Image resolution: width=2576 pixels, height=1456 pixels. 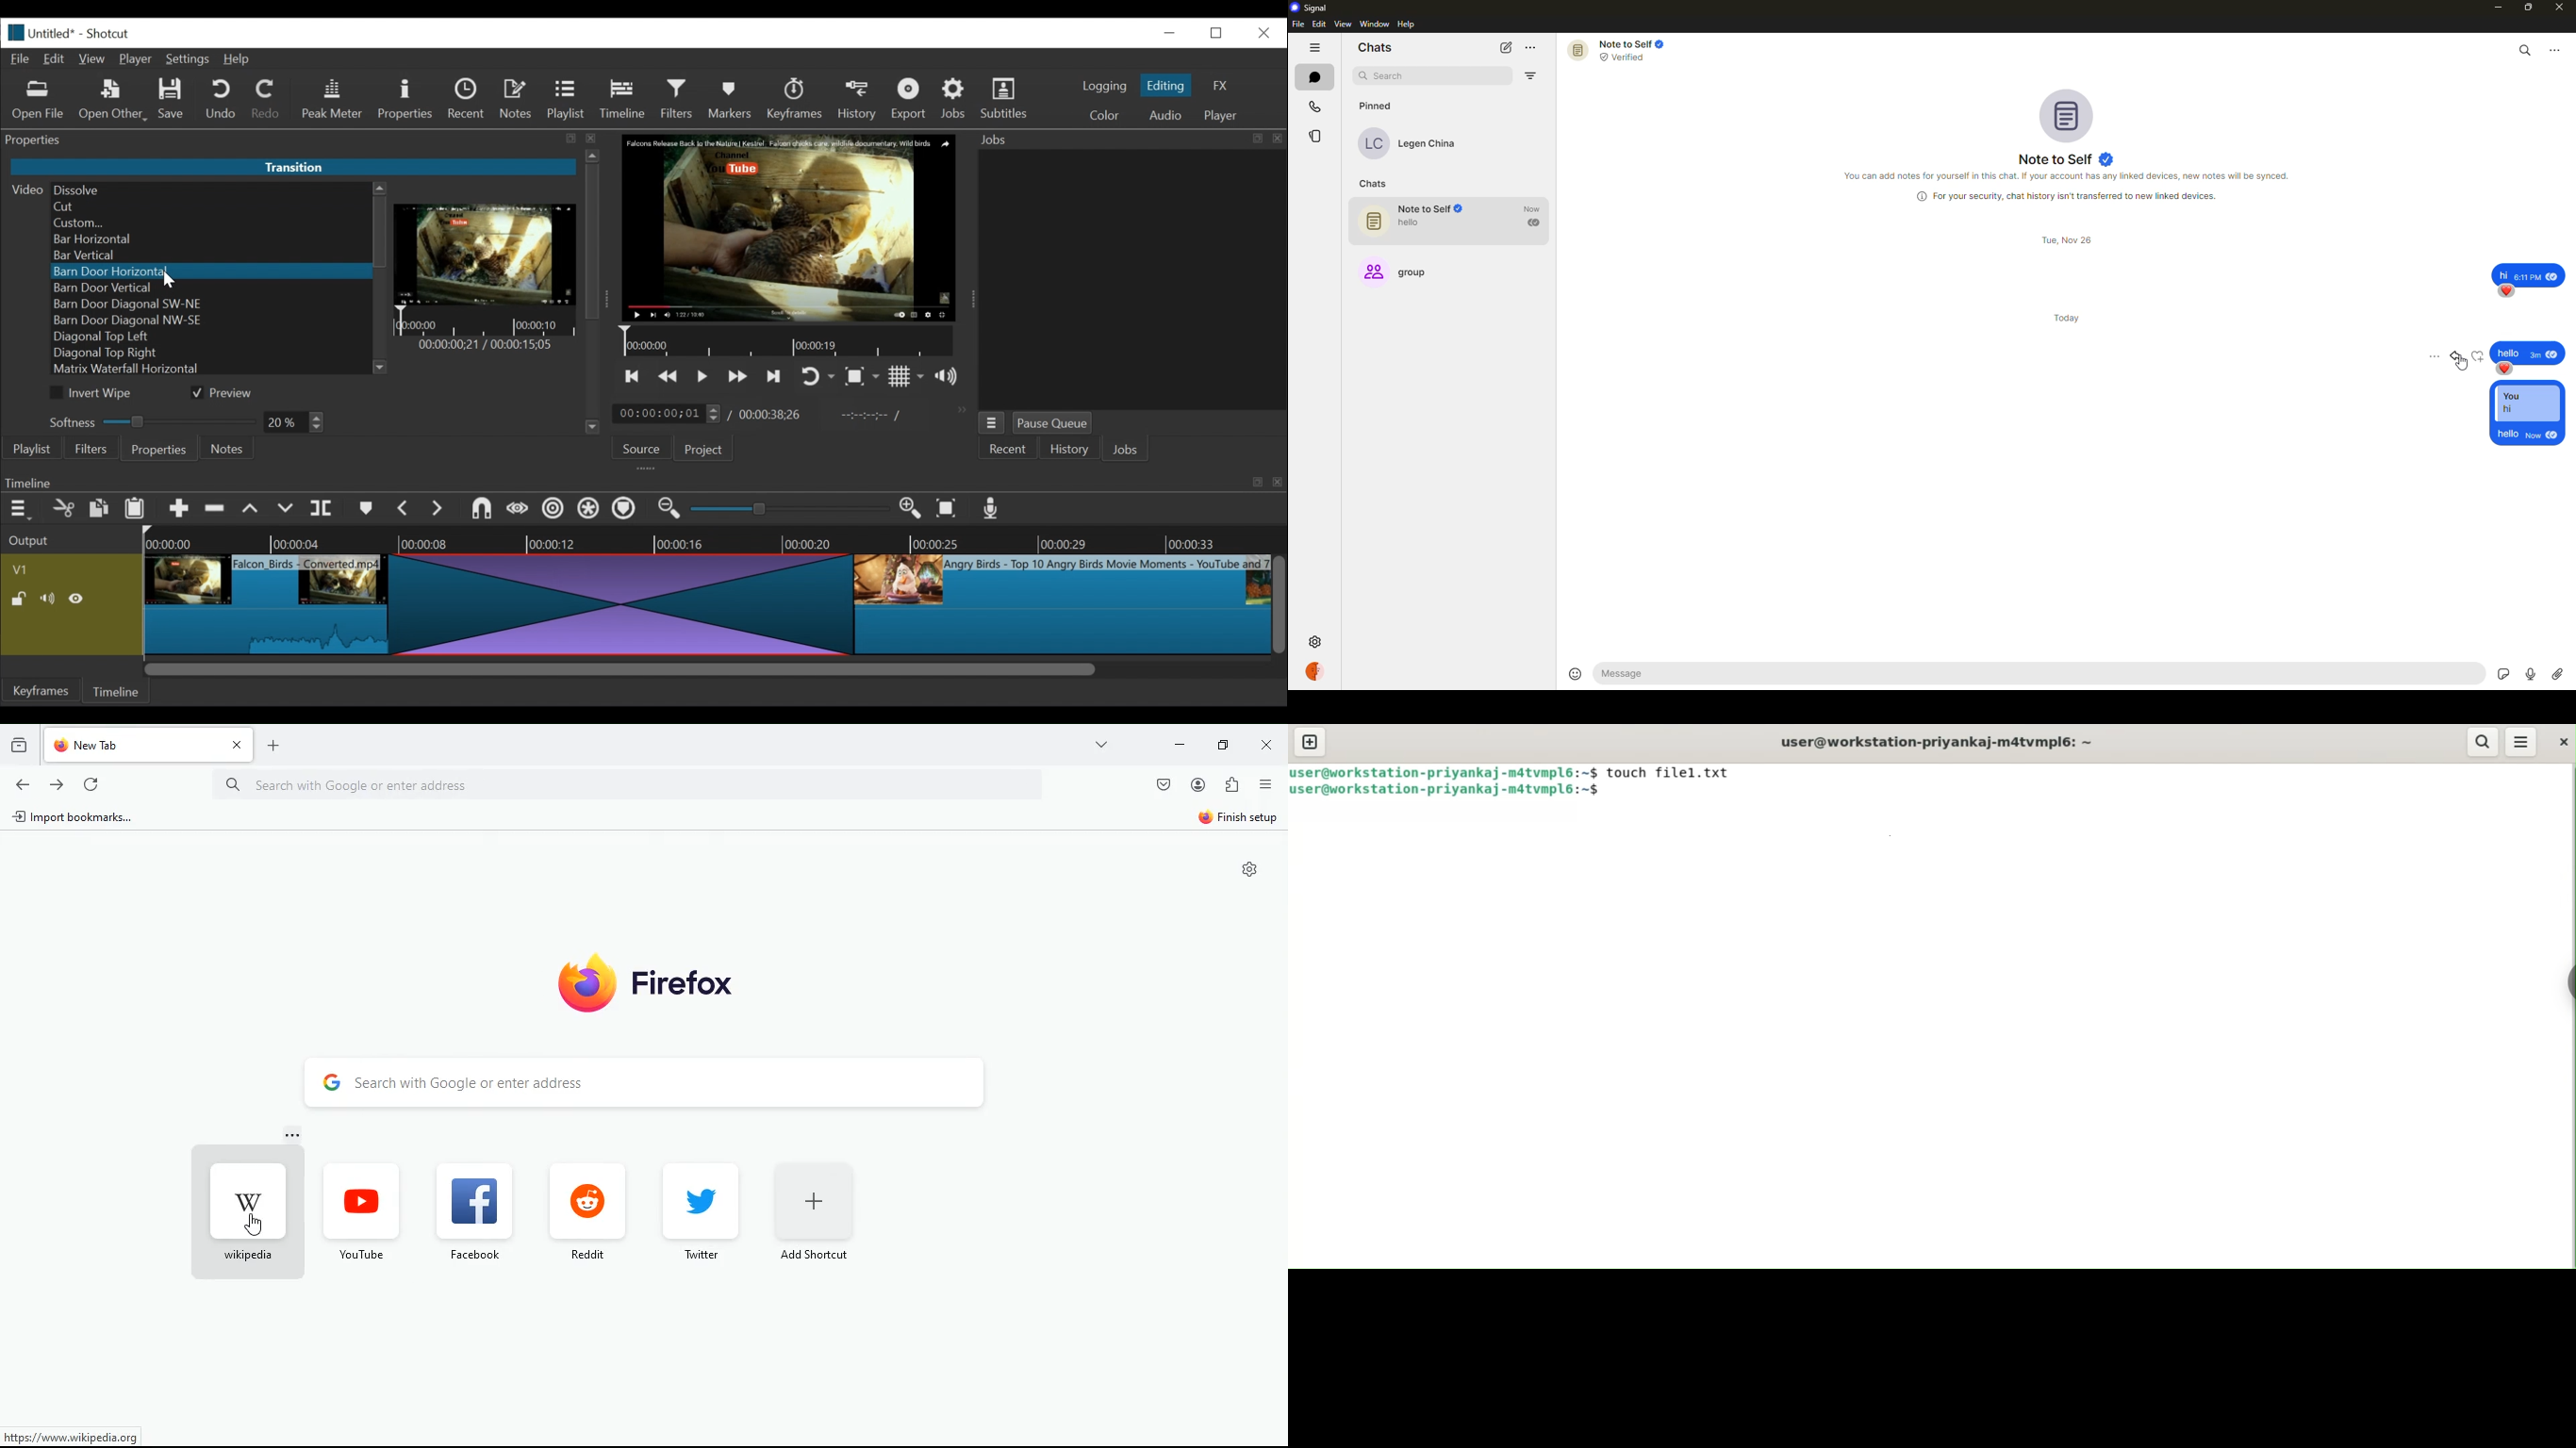 I want to click on calls, so click(x=1317, y=104).